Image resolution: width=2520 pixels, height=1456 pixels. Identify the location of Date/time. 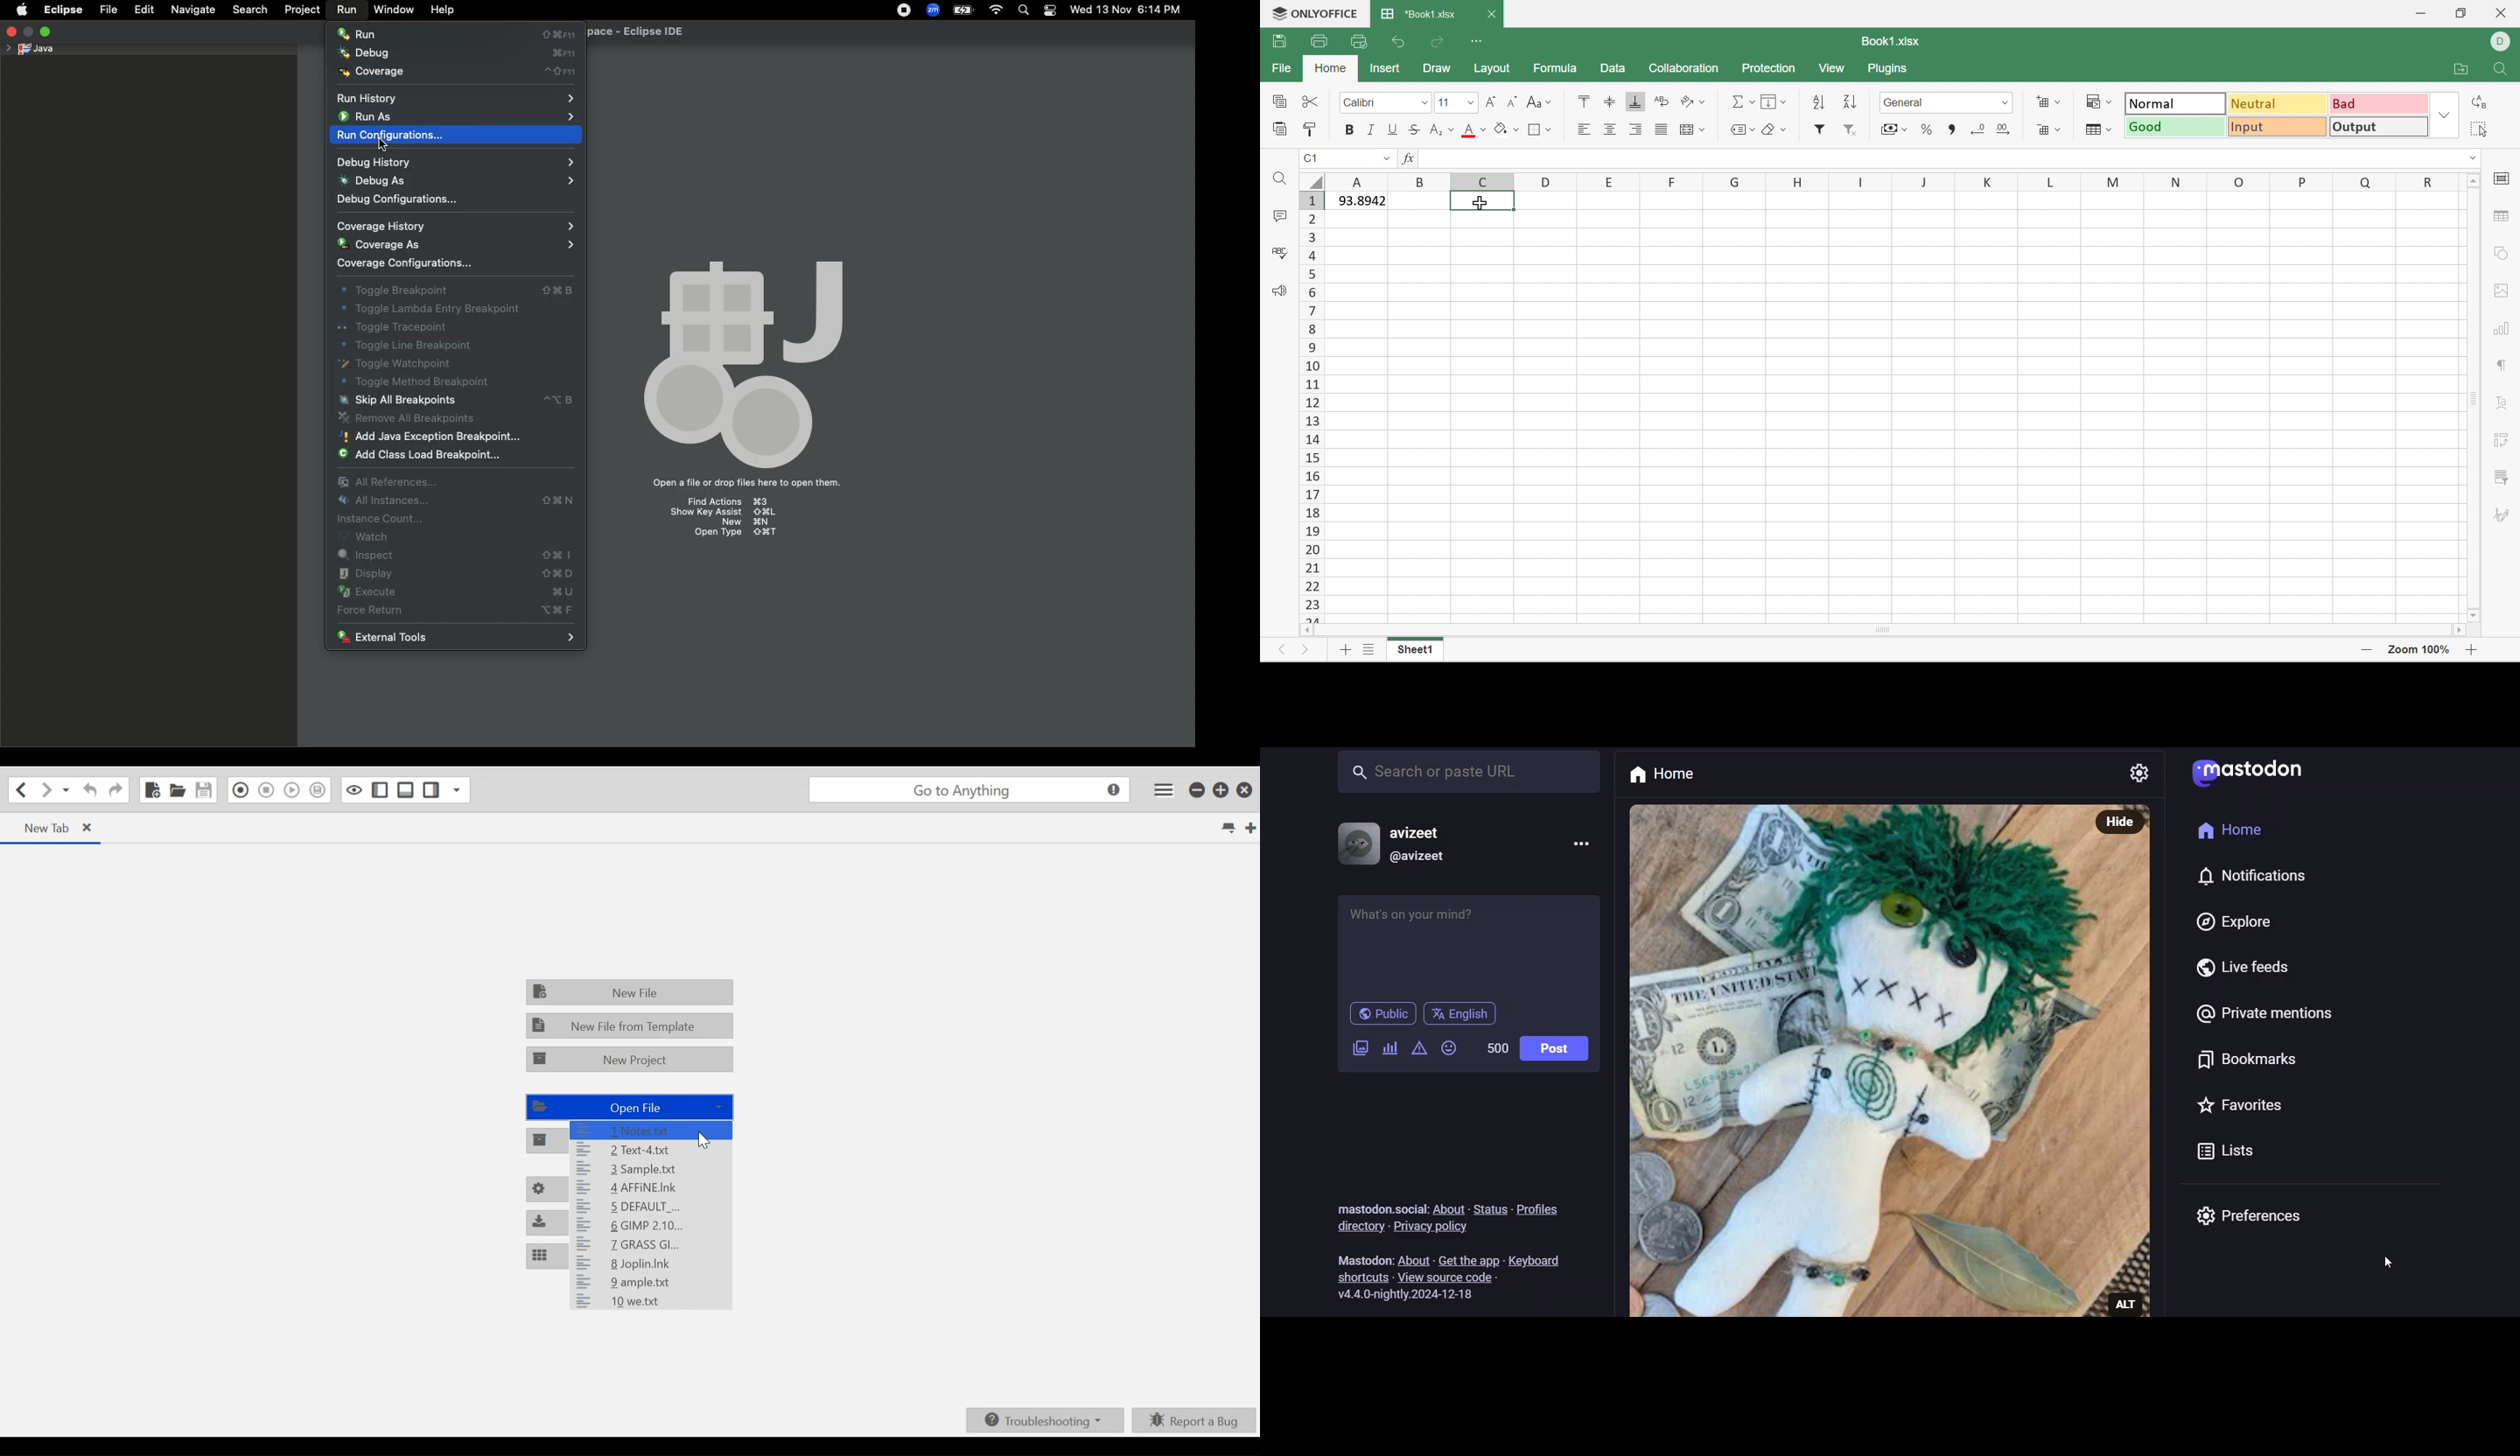
(1132, 9).